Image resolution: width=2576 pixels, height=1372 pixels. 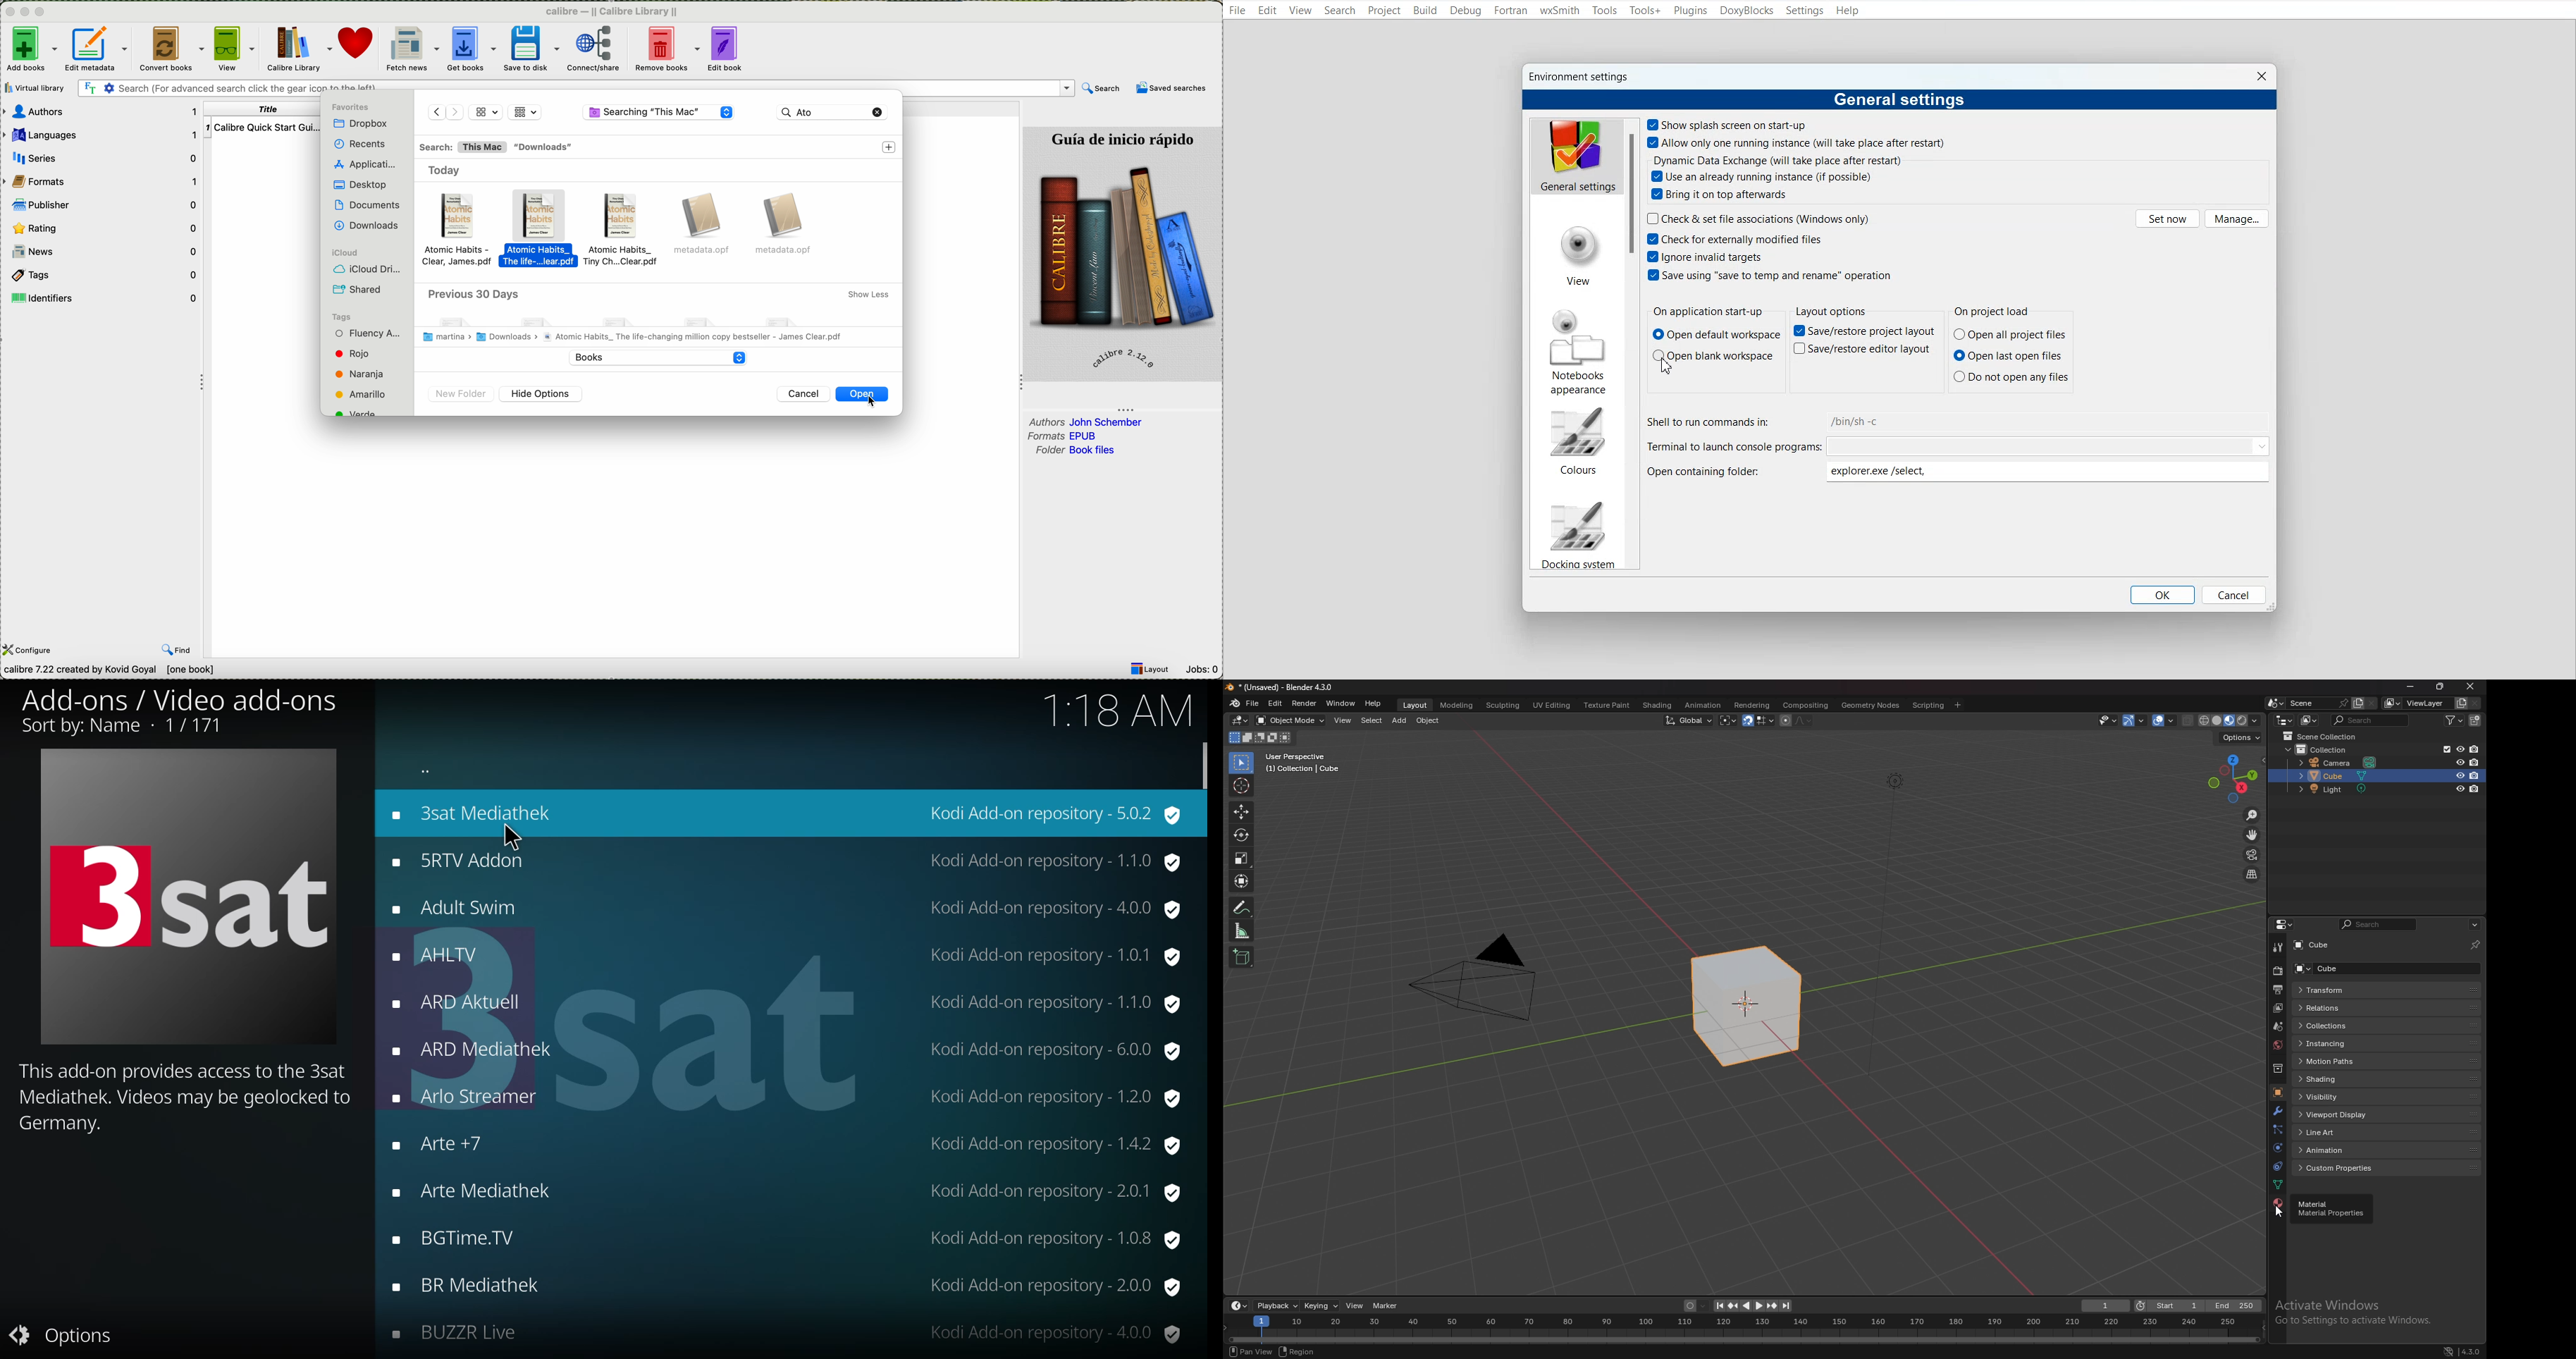 I want to click on version, so click(x=1051, y=1004).